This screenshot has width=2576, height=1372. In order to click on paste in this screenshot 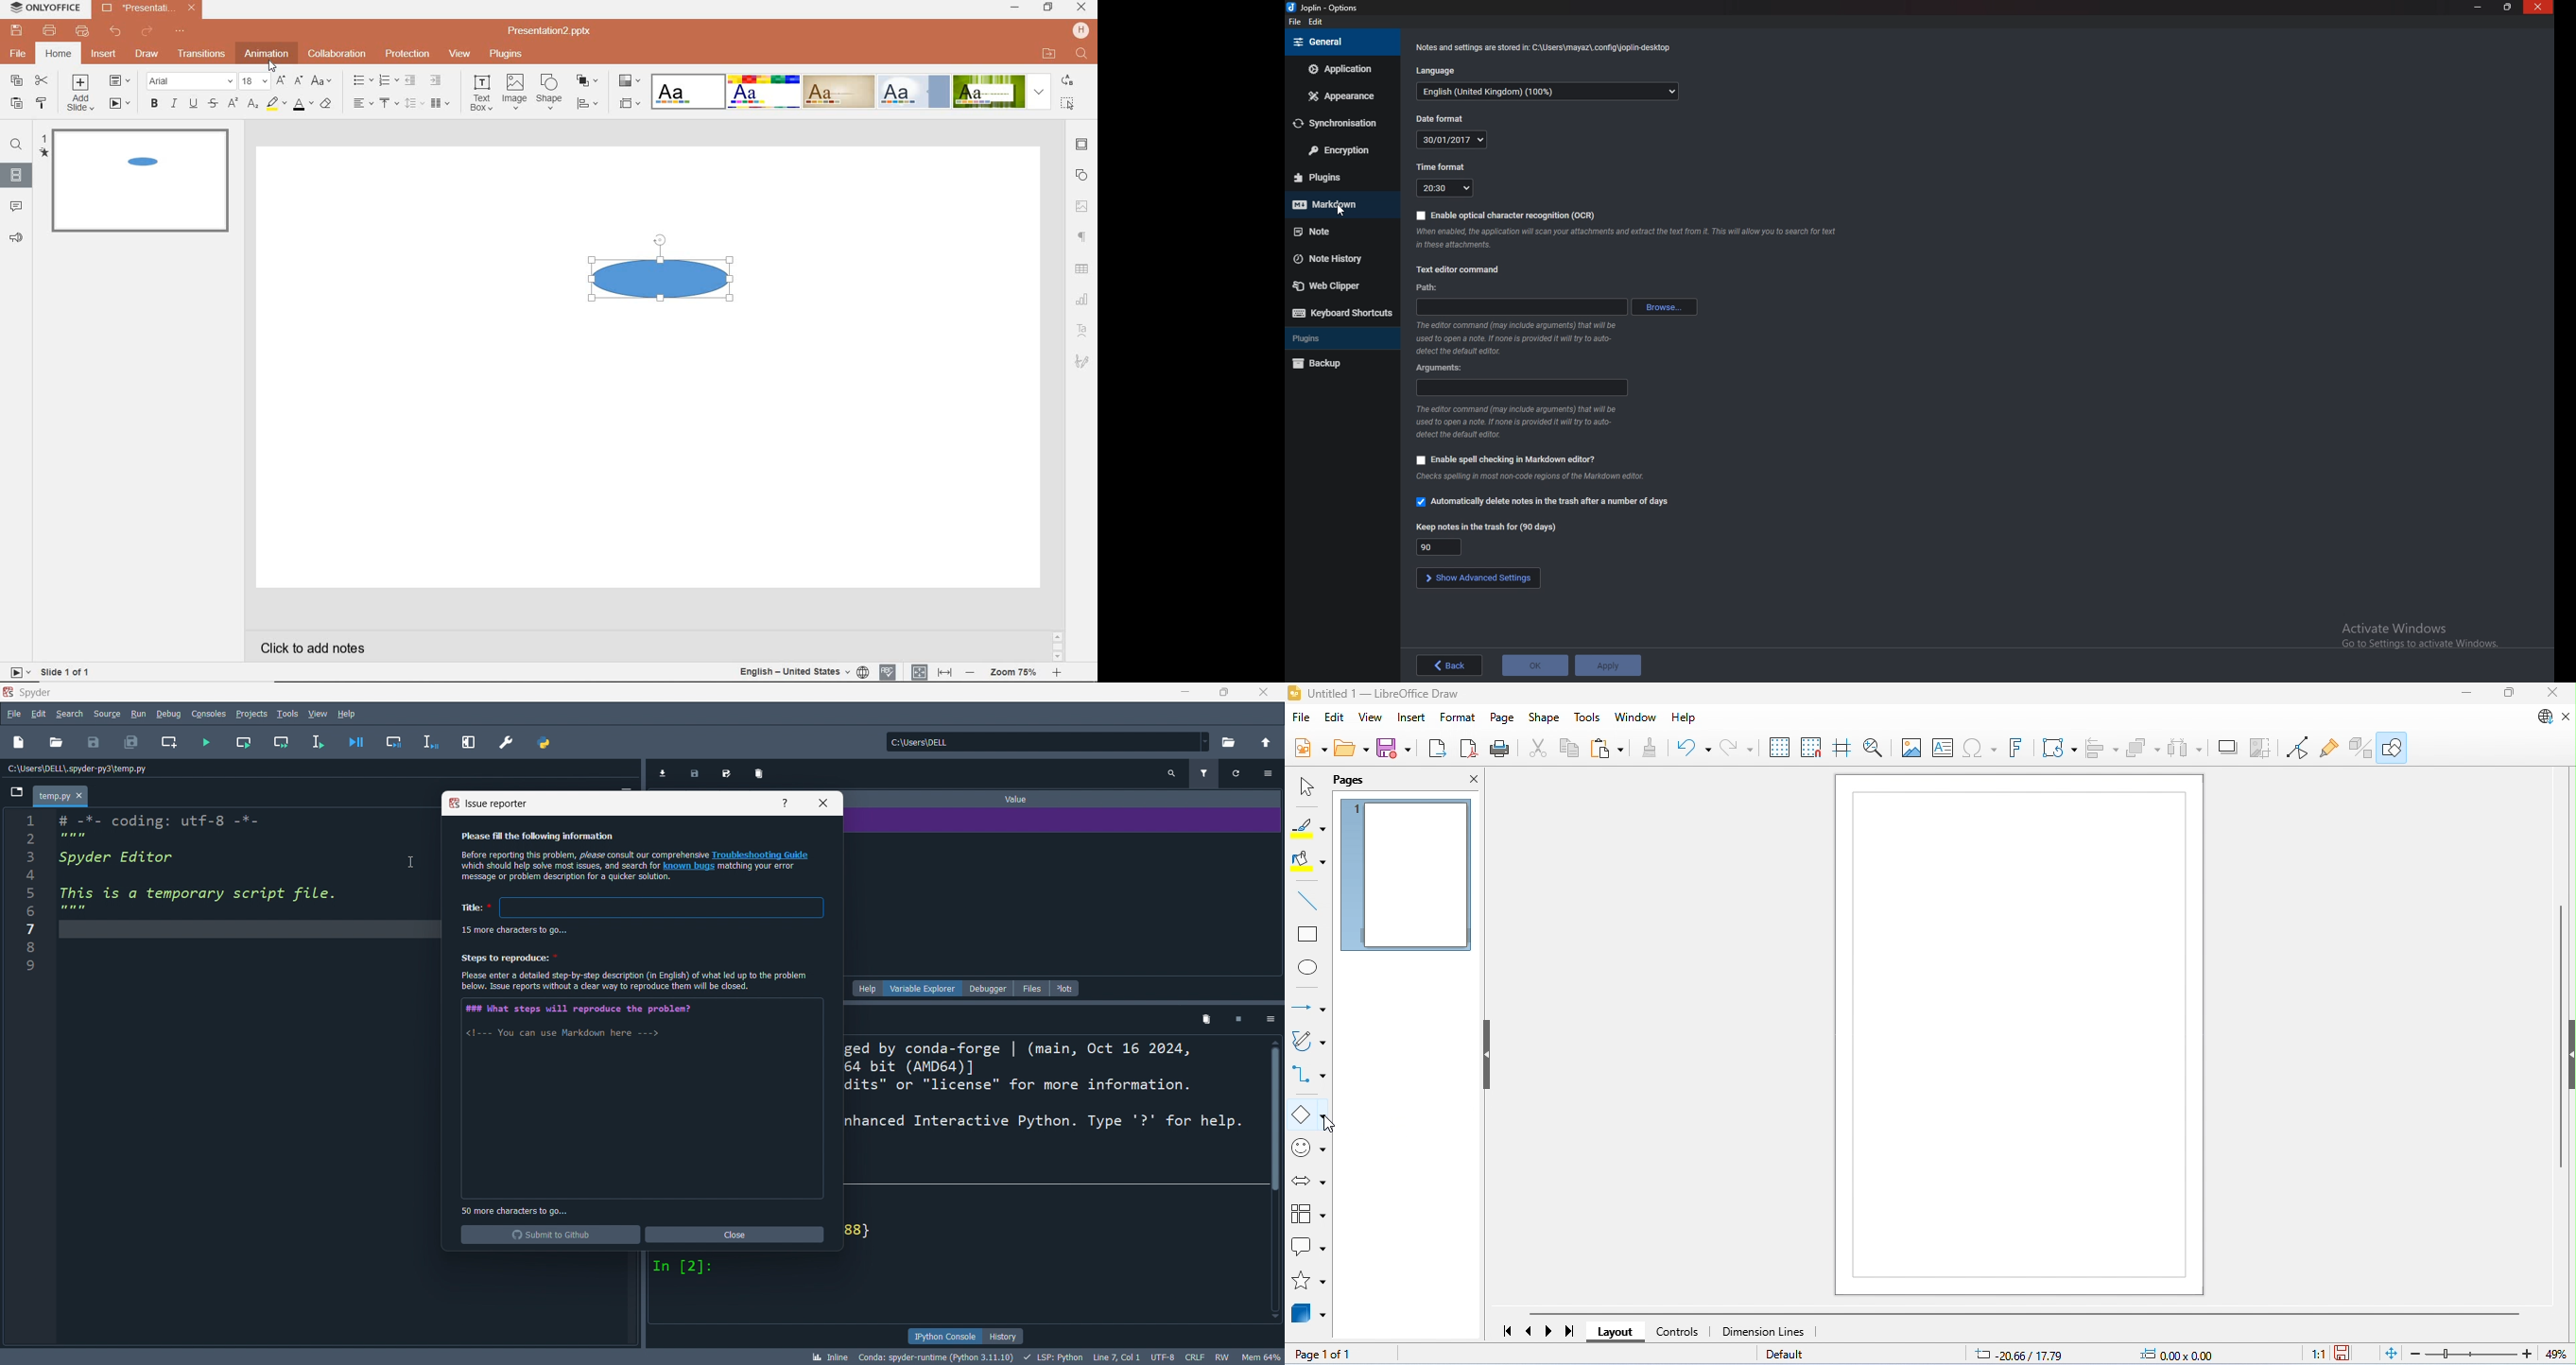, I will do `click(1608, 749)`.